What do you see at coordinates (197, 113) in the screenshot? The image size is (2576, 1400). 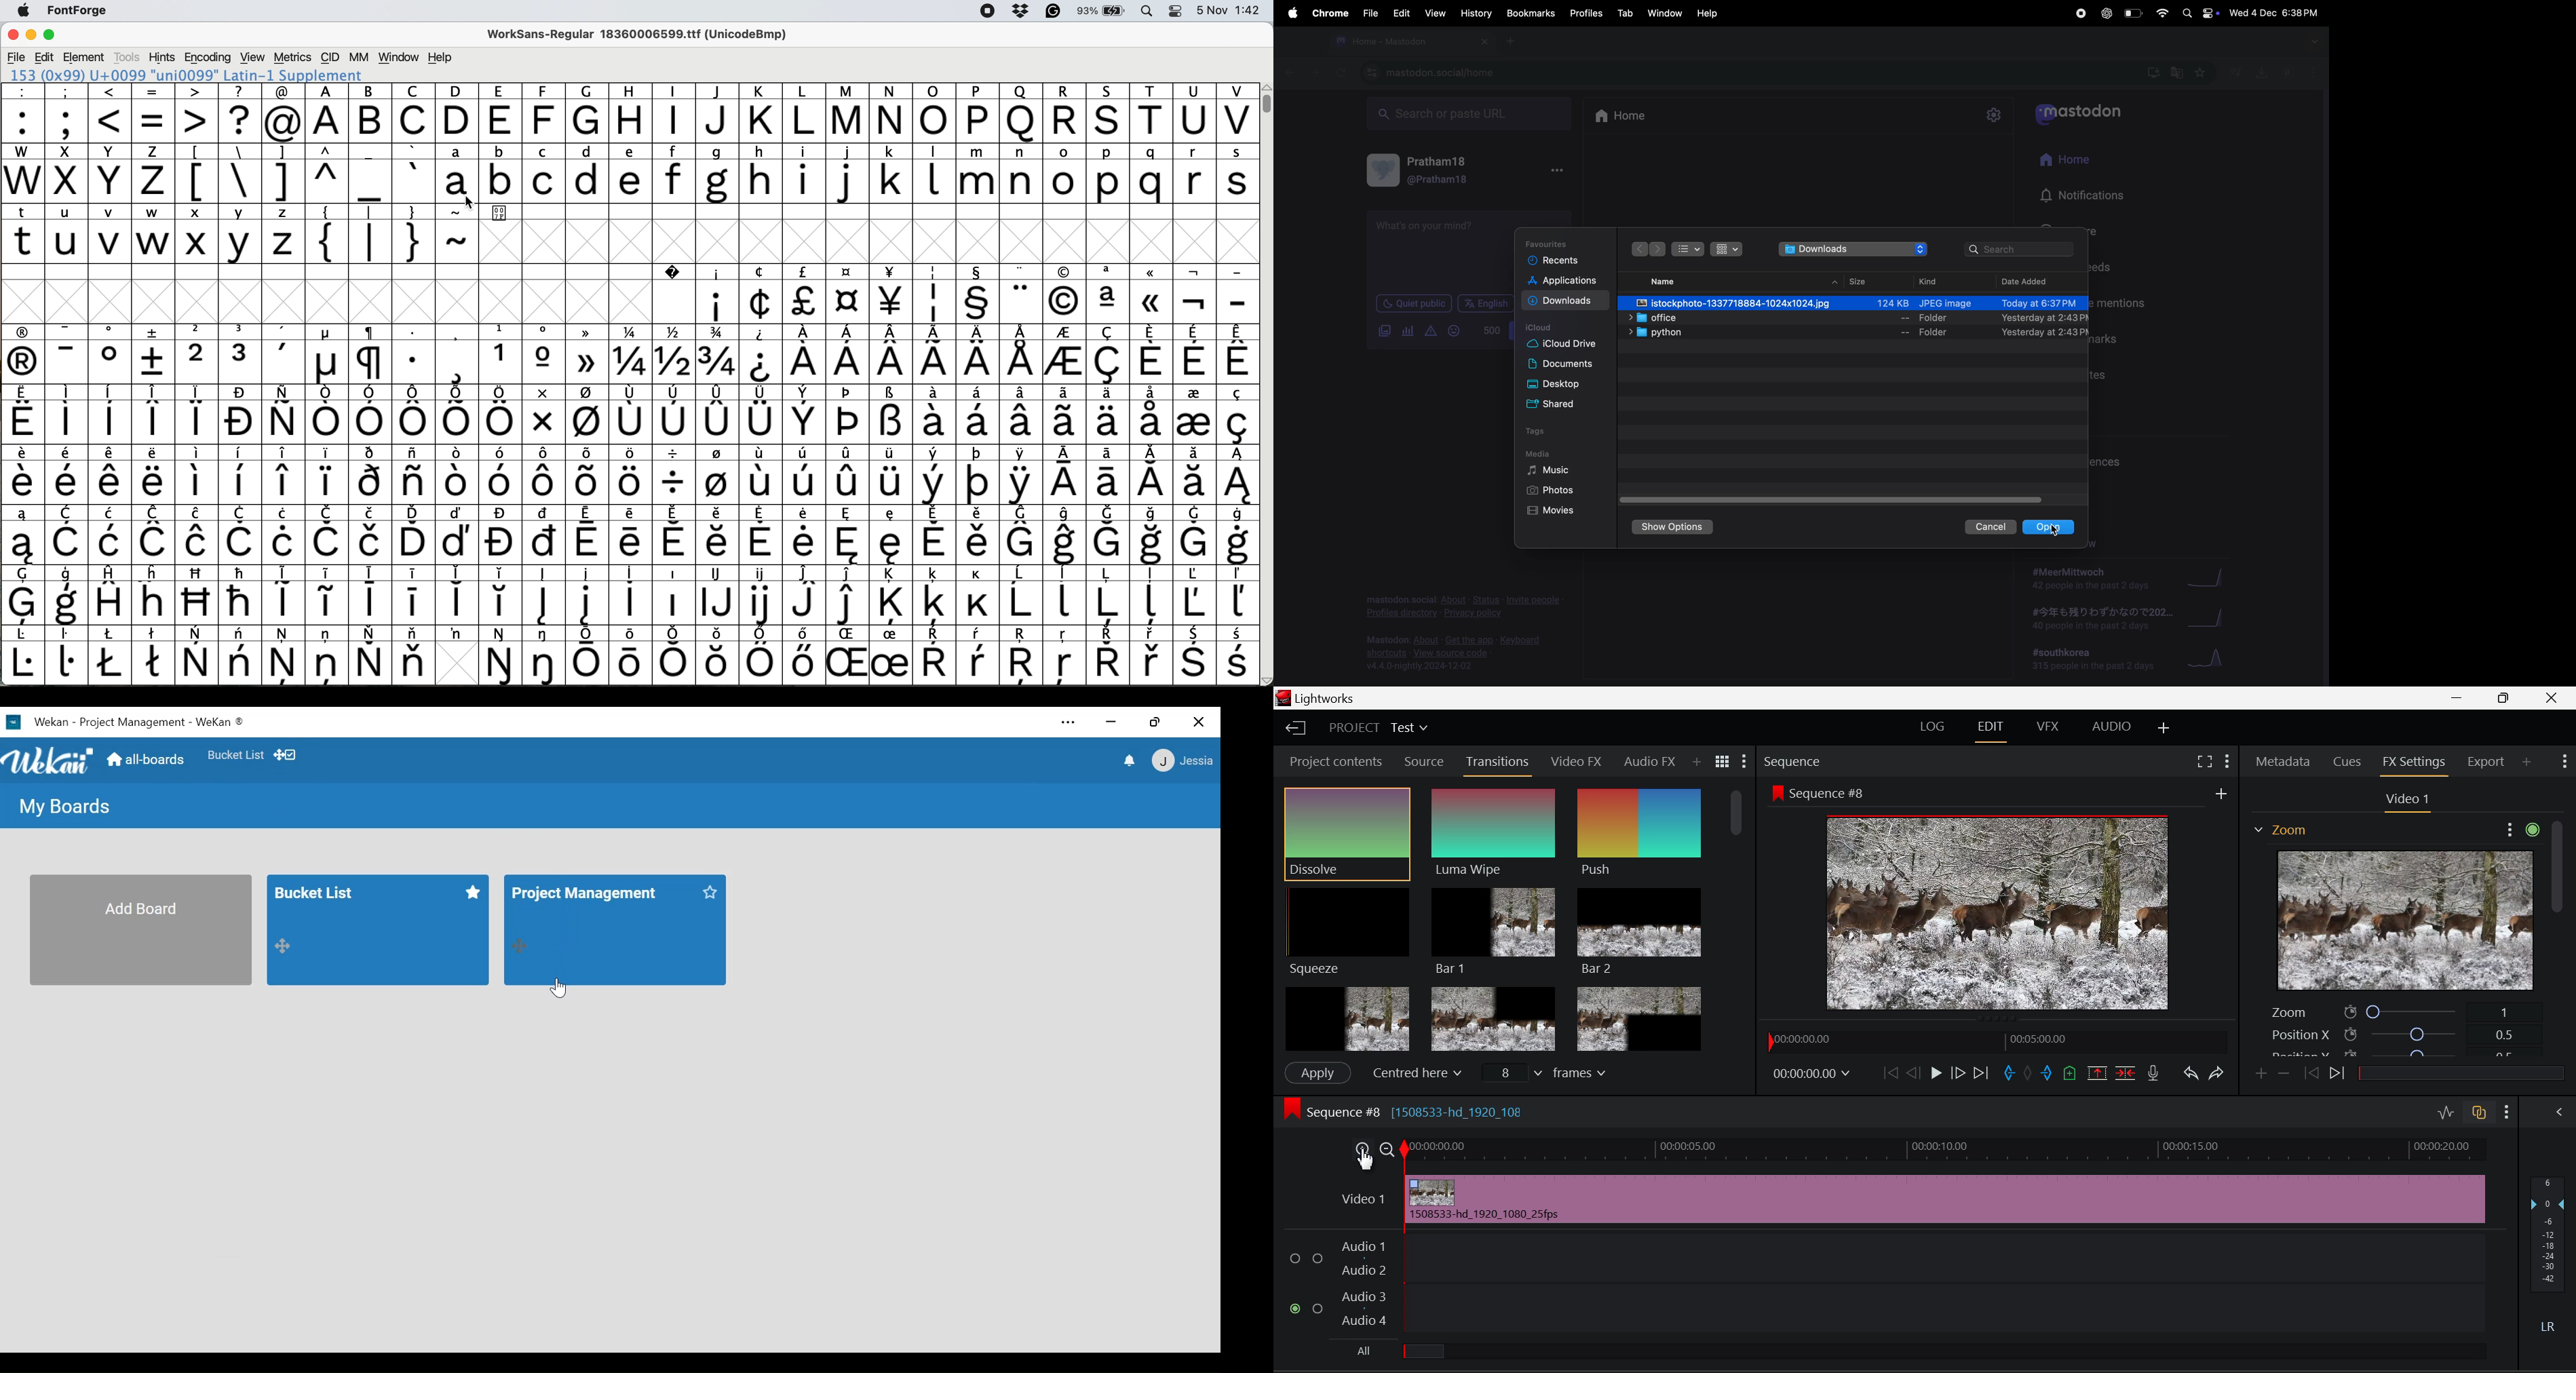 I see `>` at bounding box center [197, 113].